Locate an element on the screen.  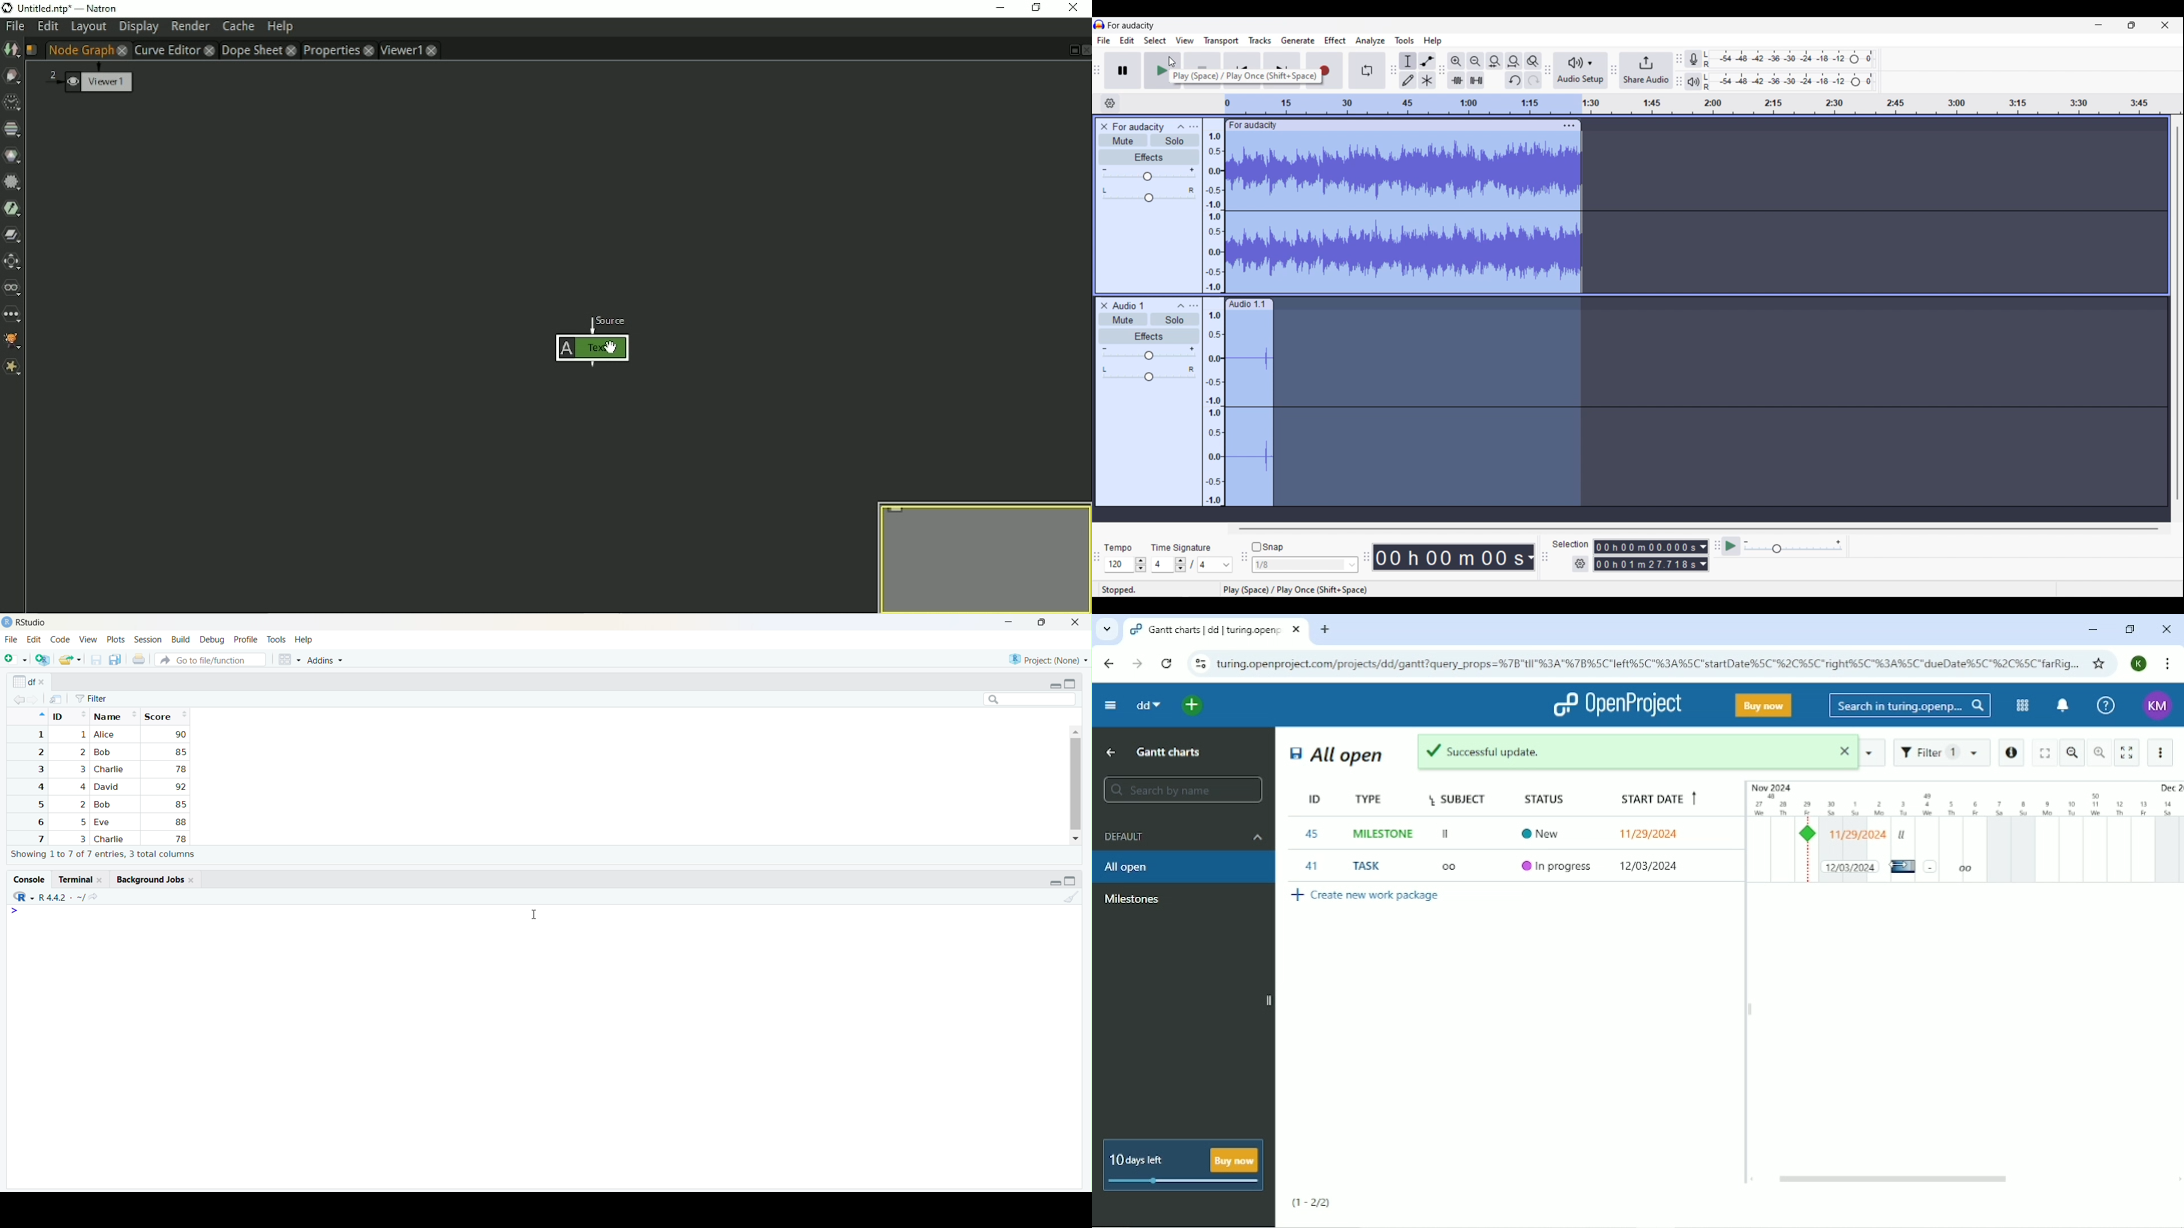
up is located at coordinates (40, 715).